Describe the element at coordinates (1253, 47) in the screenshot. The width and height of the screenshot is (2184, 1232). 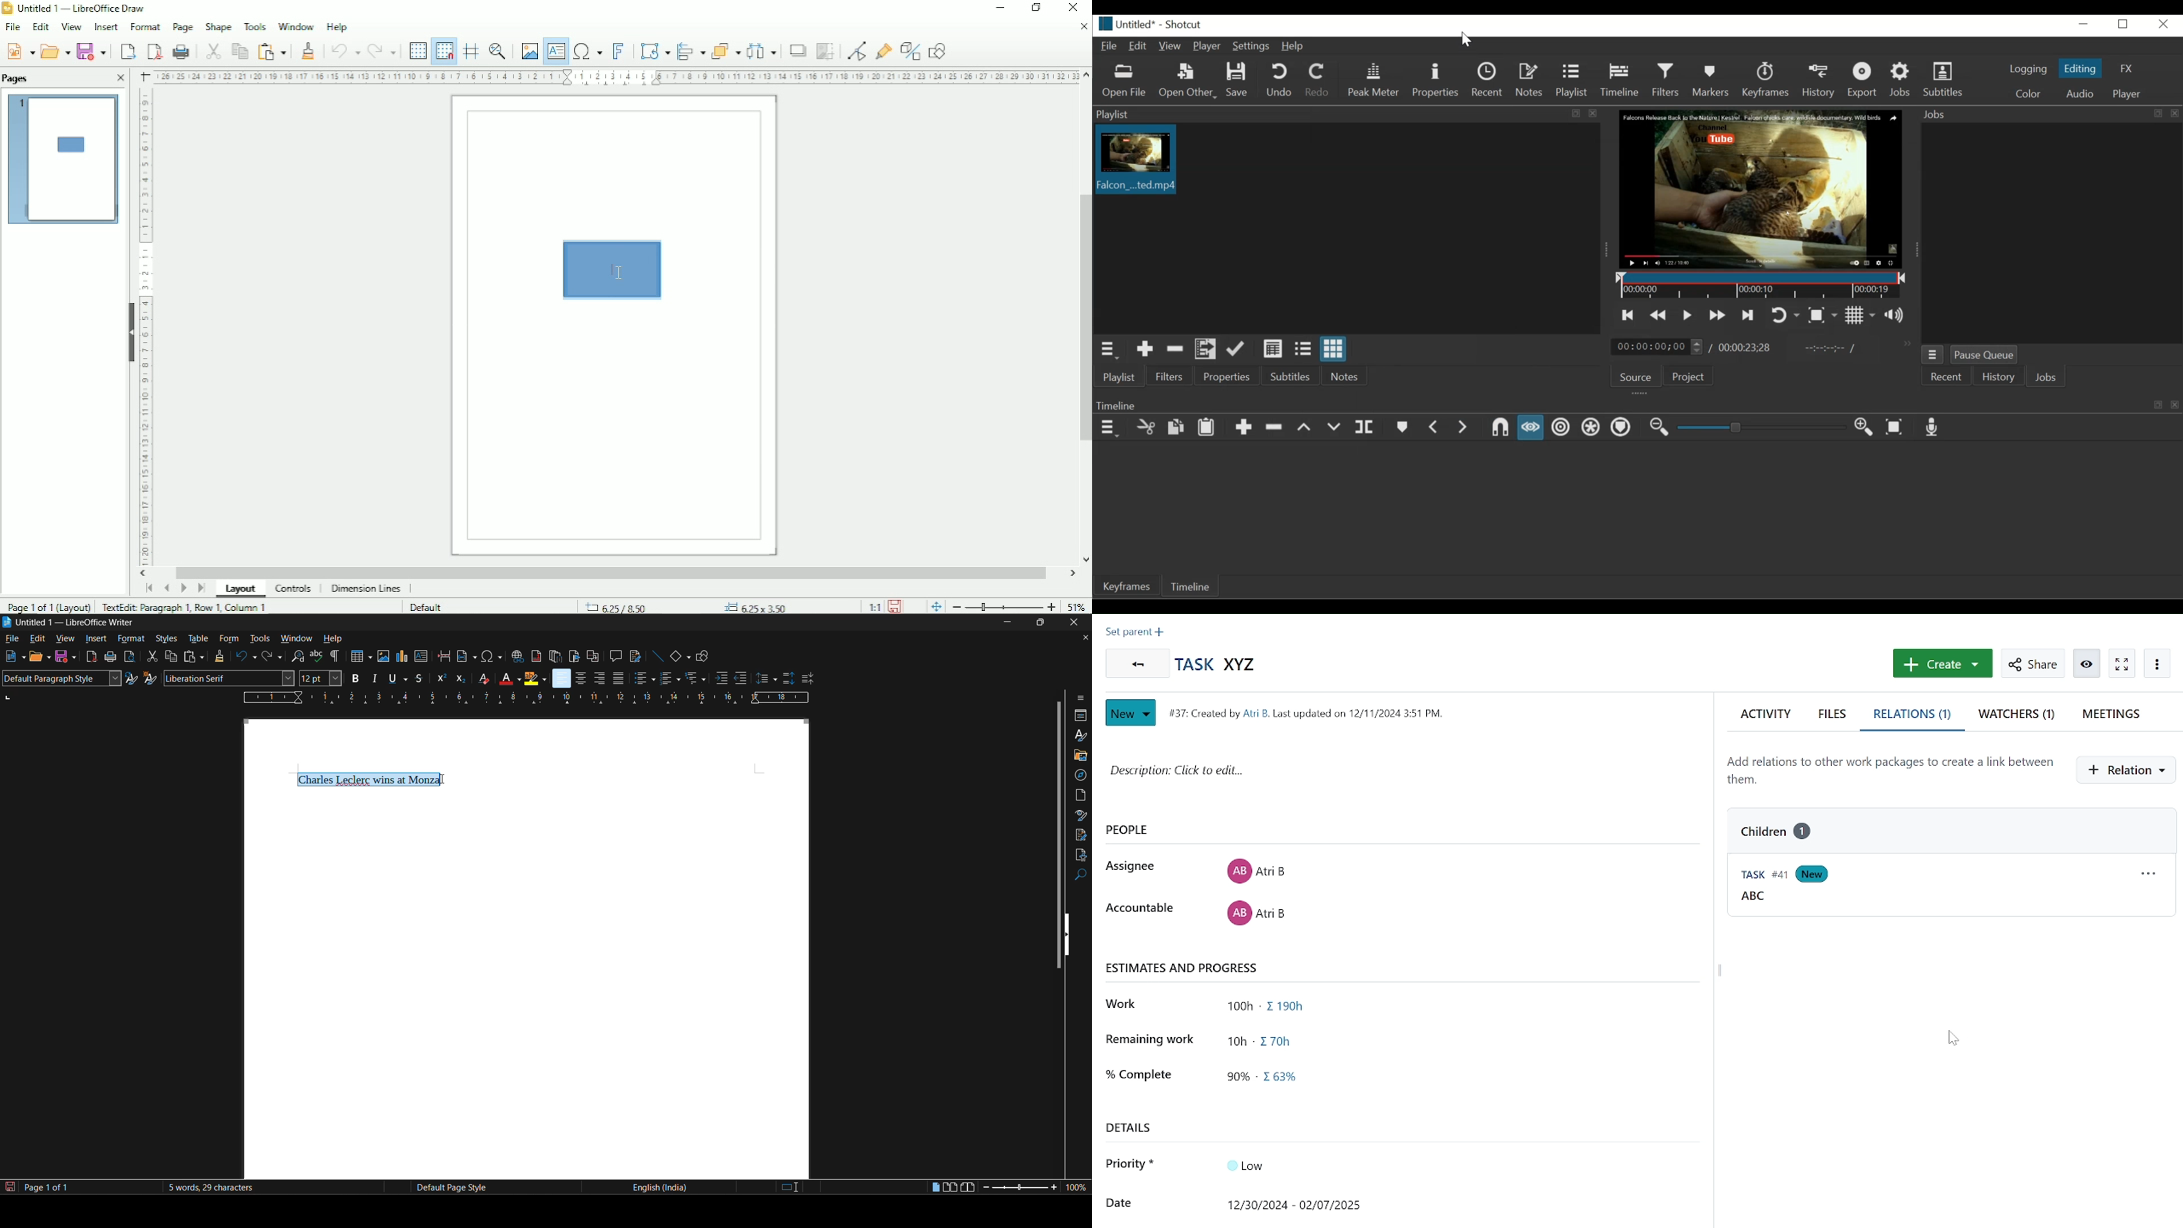
I see `Settings` at that location.